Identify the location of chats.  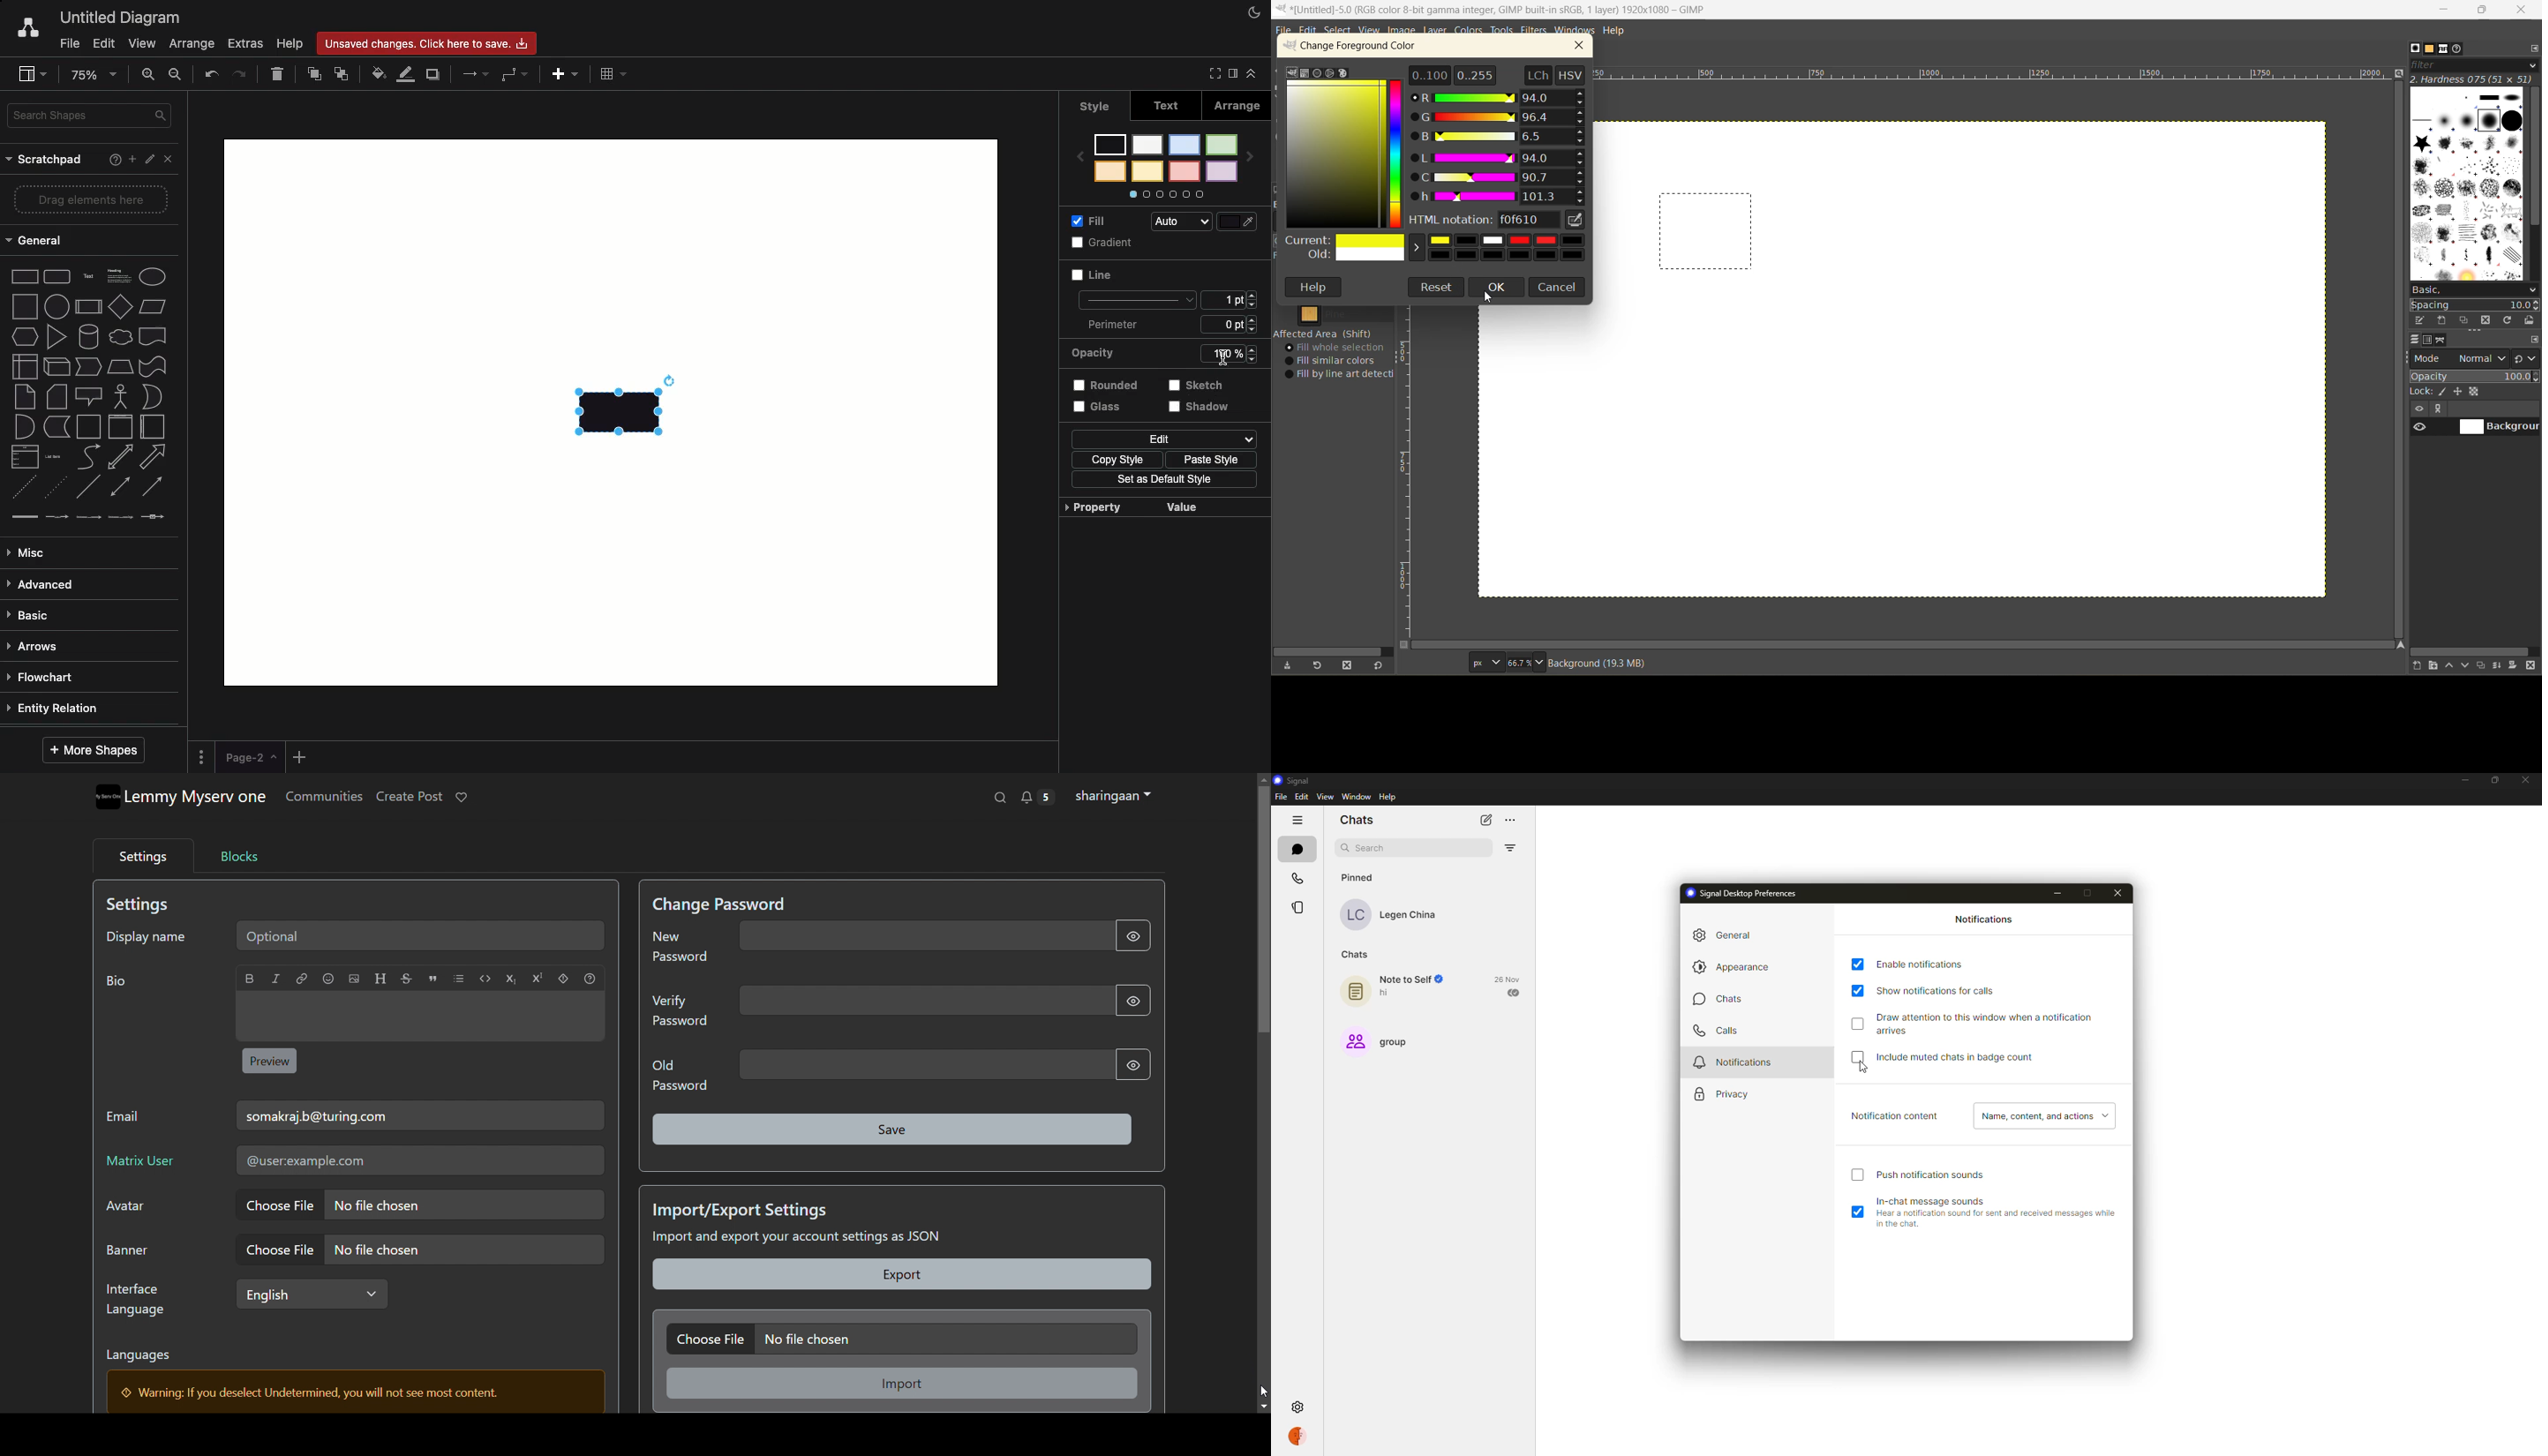
(1717, 1002).